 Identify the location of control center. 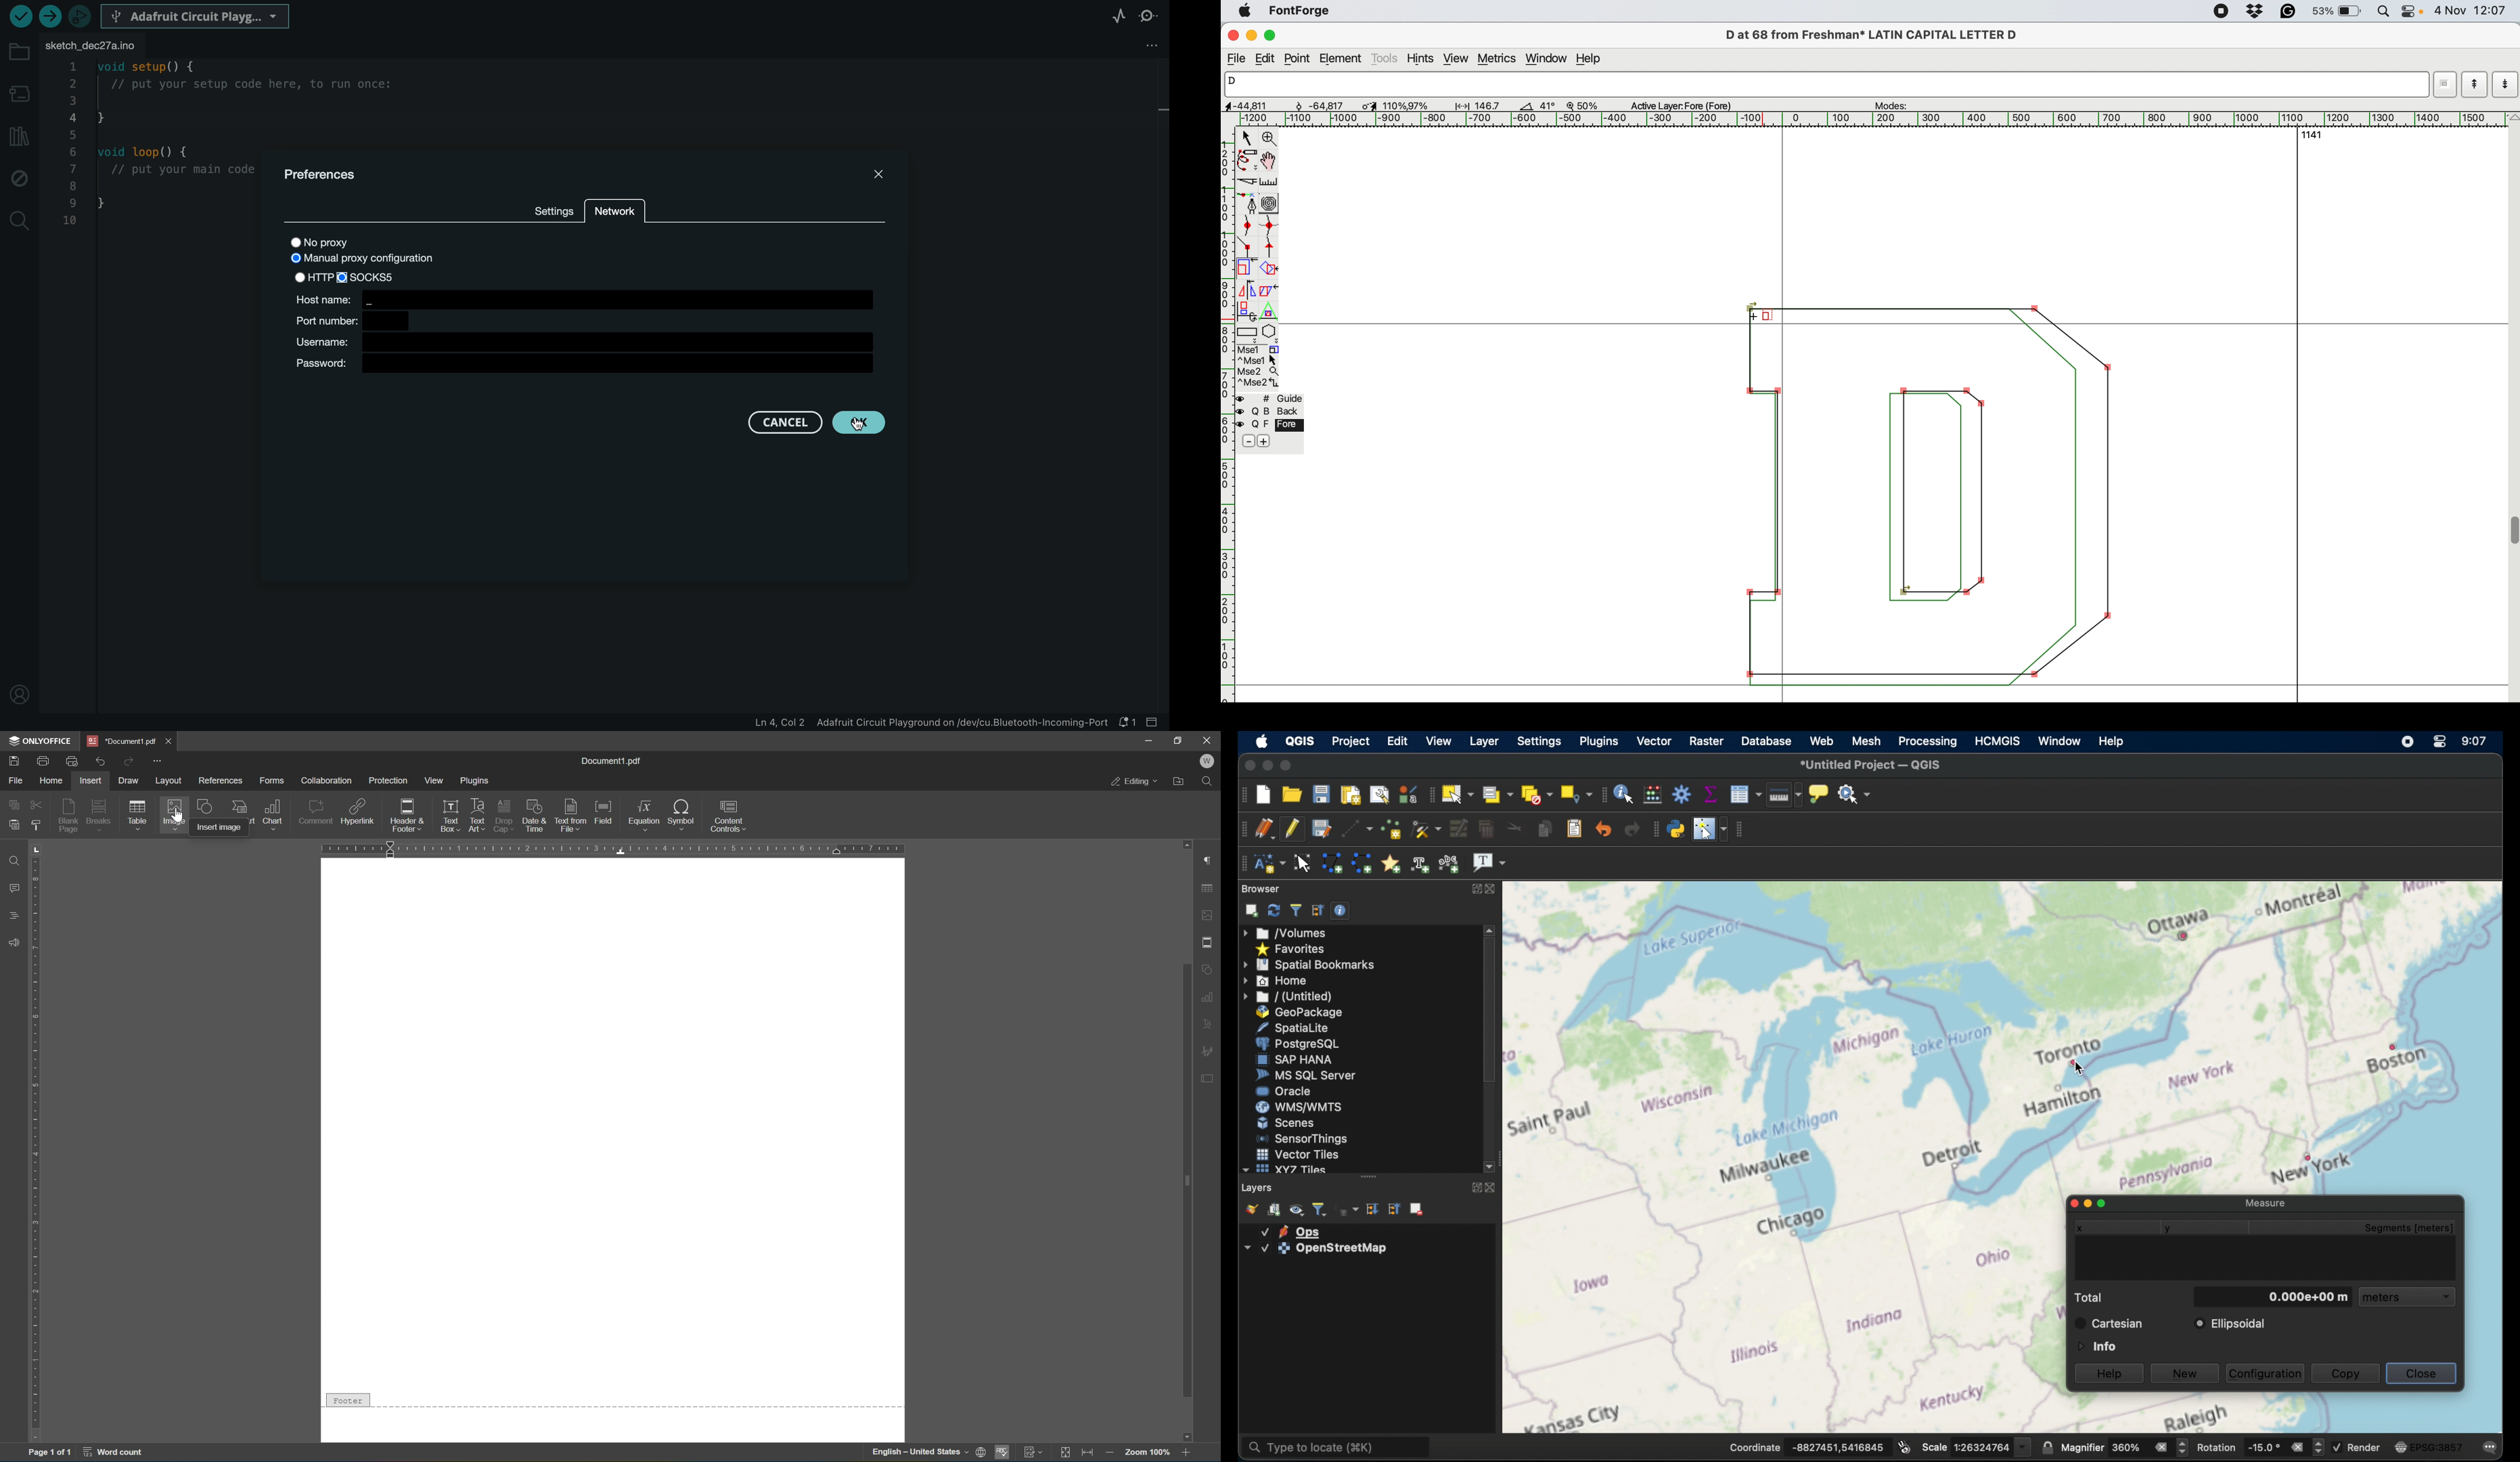
(2411, 12).